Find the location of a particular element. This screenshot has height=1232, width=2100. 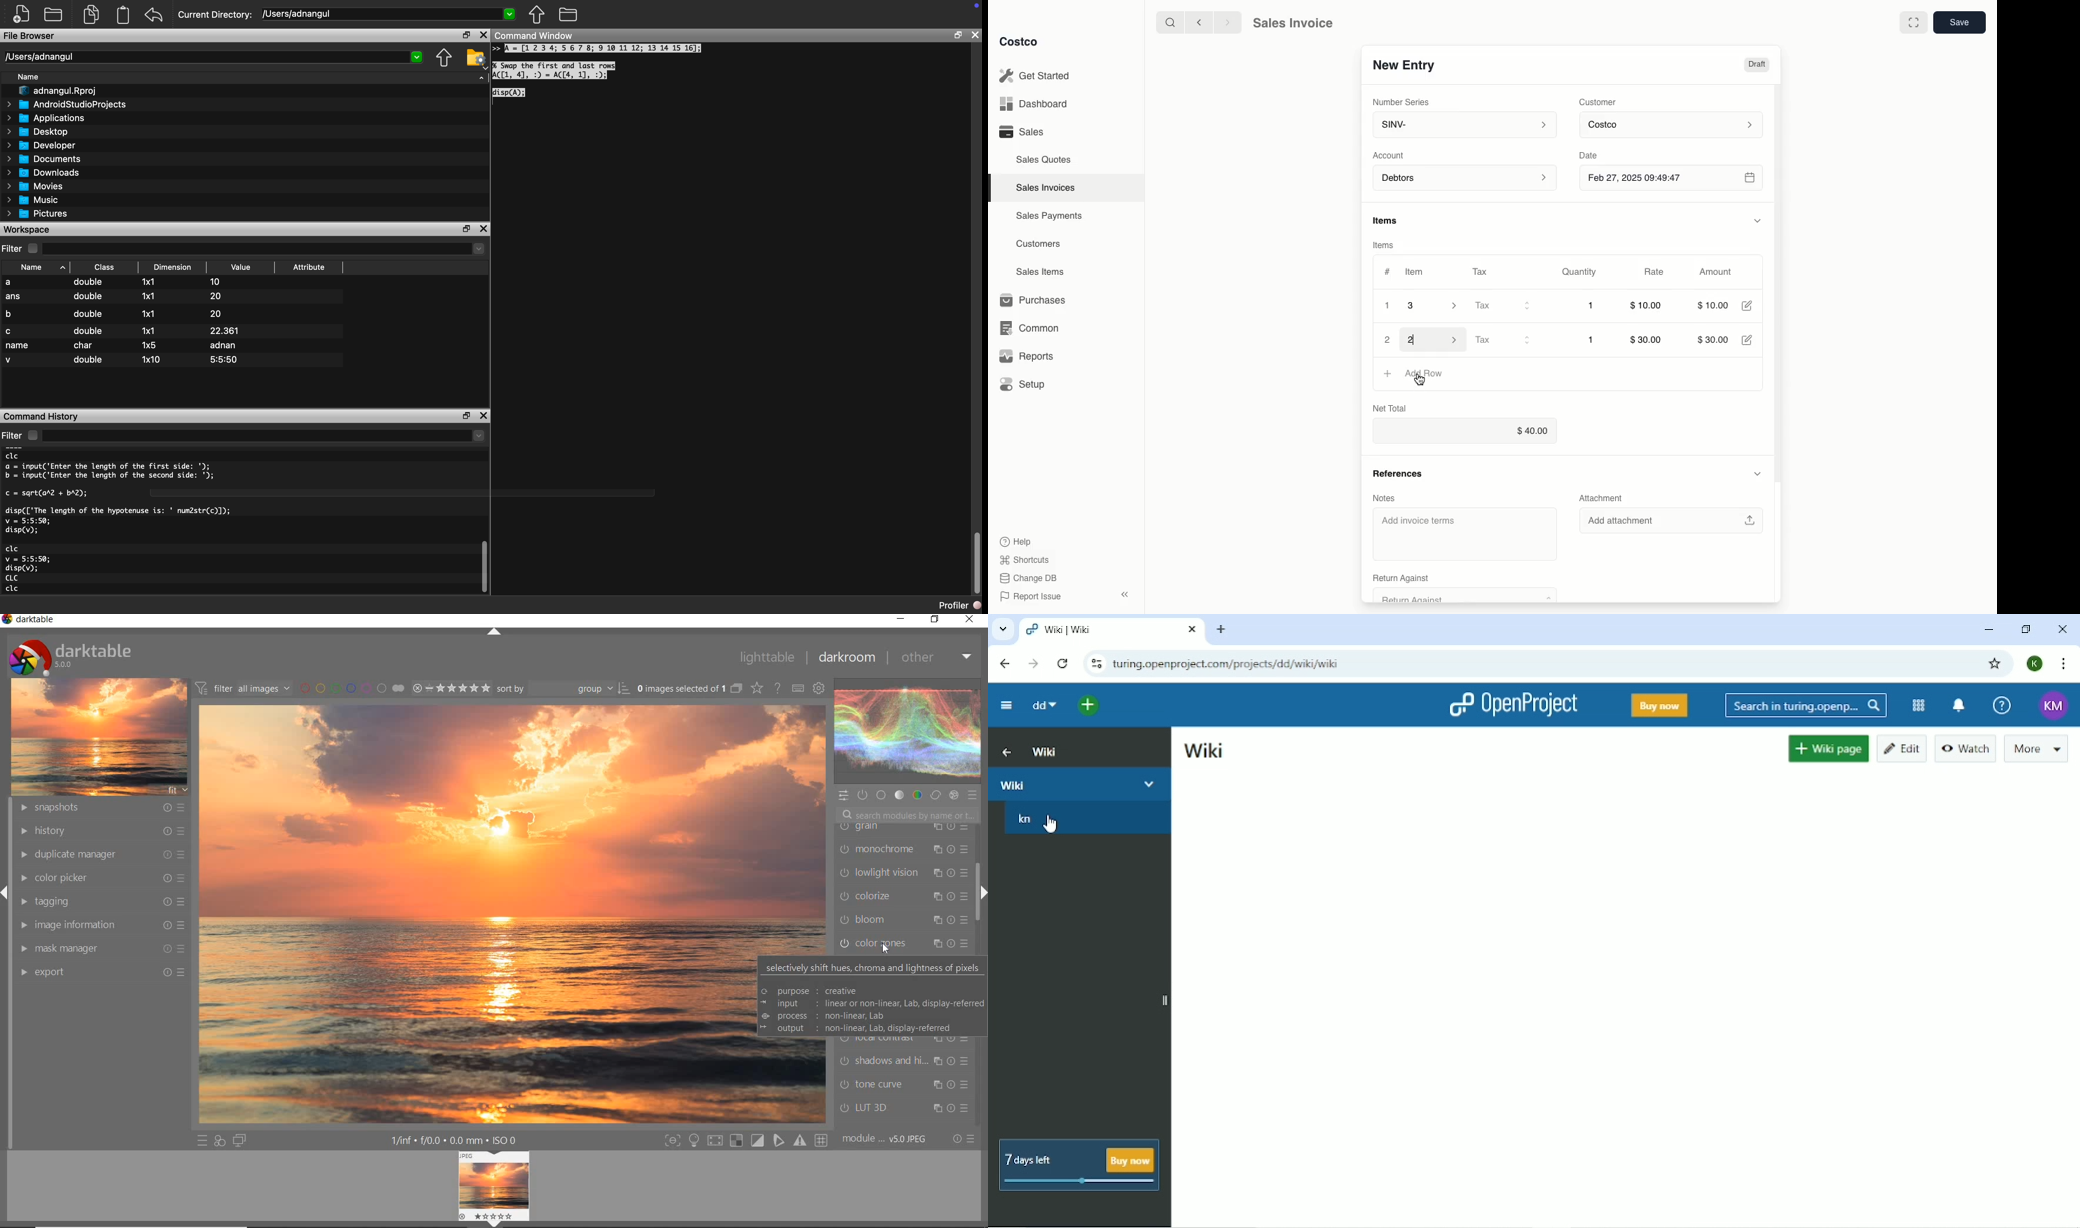

QUICK ACCESS FOR APPLYING ANY OF YOUR STYLE is located at coordinates (219, 1142).